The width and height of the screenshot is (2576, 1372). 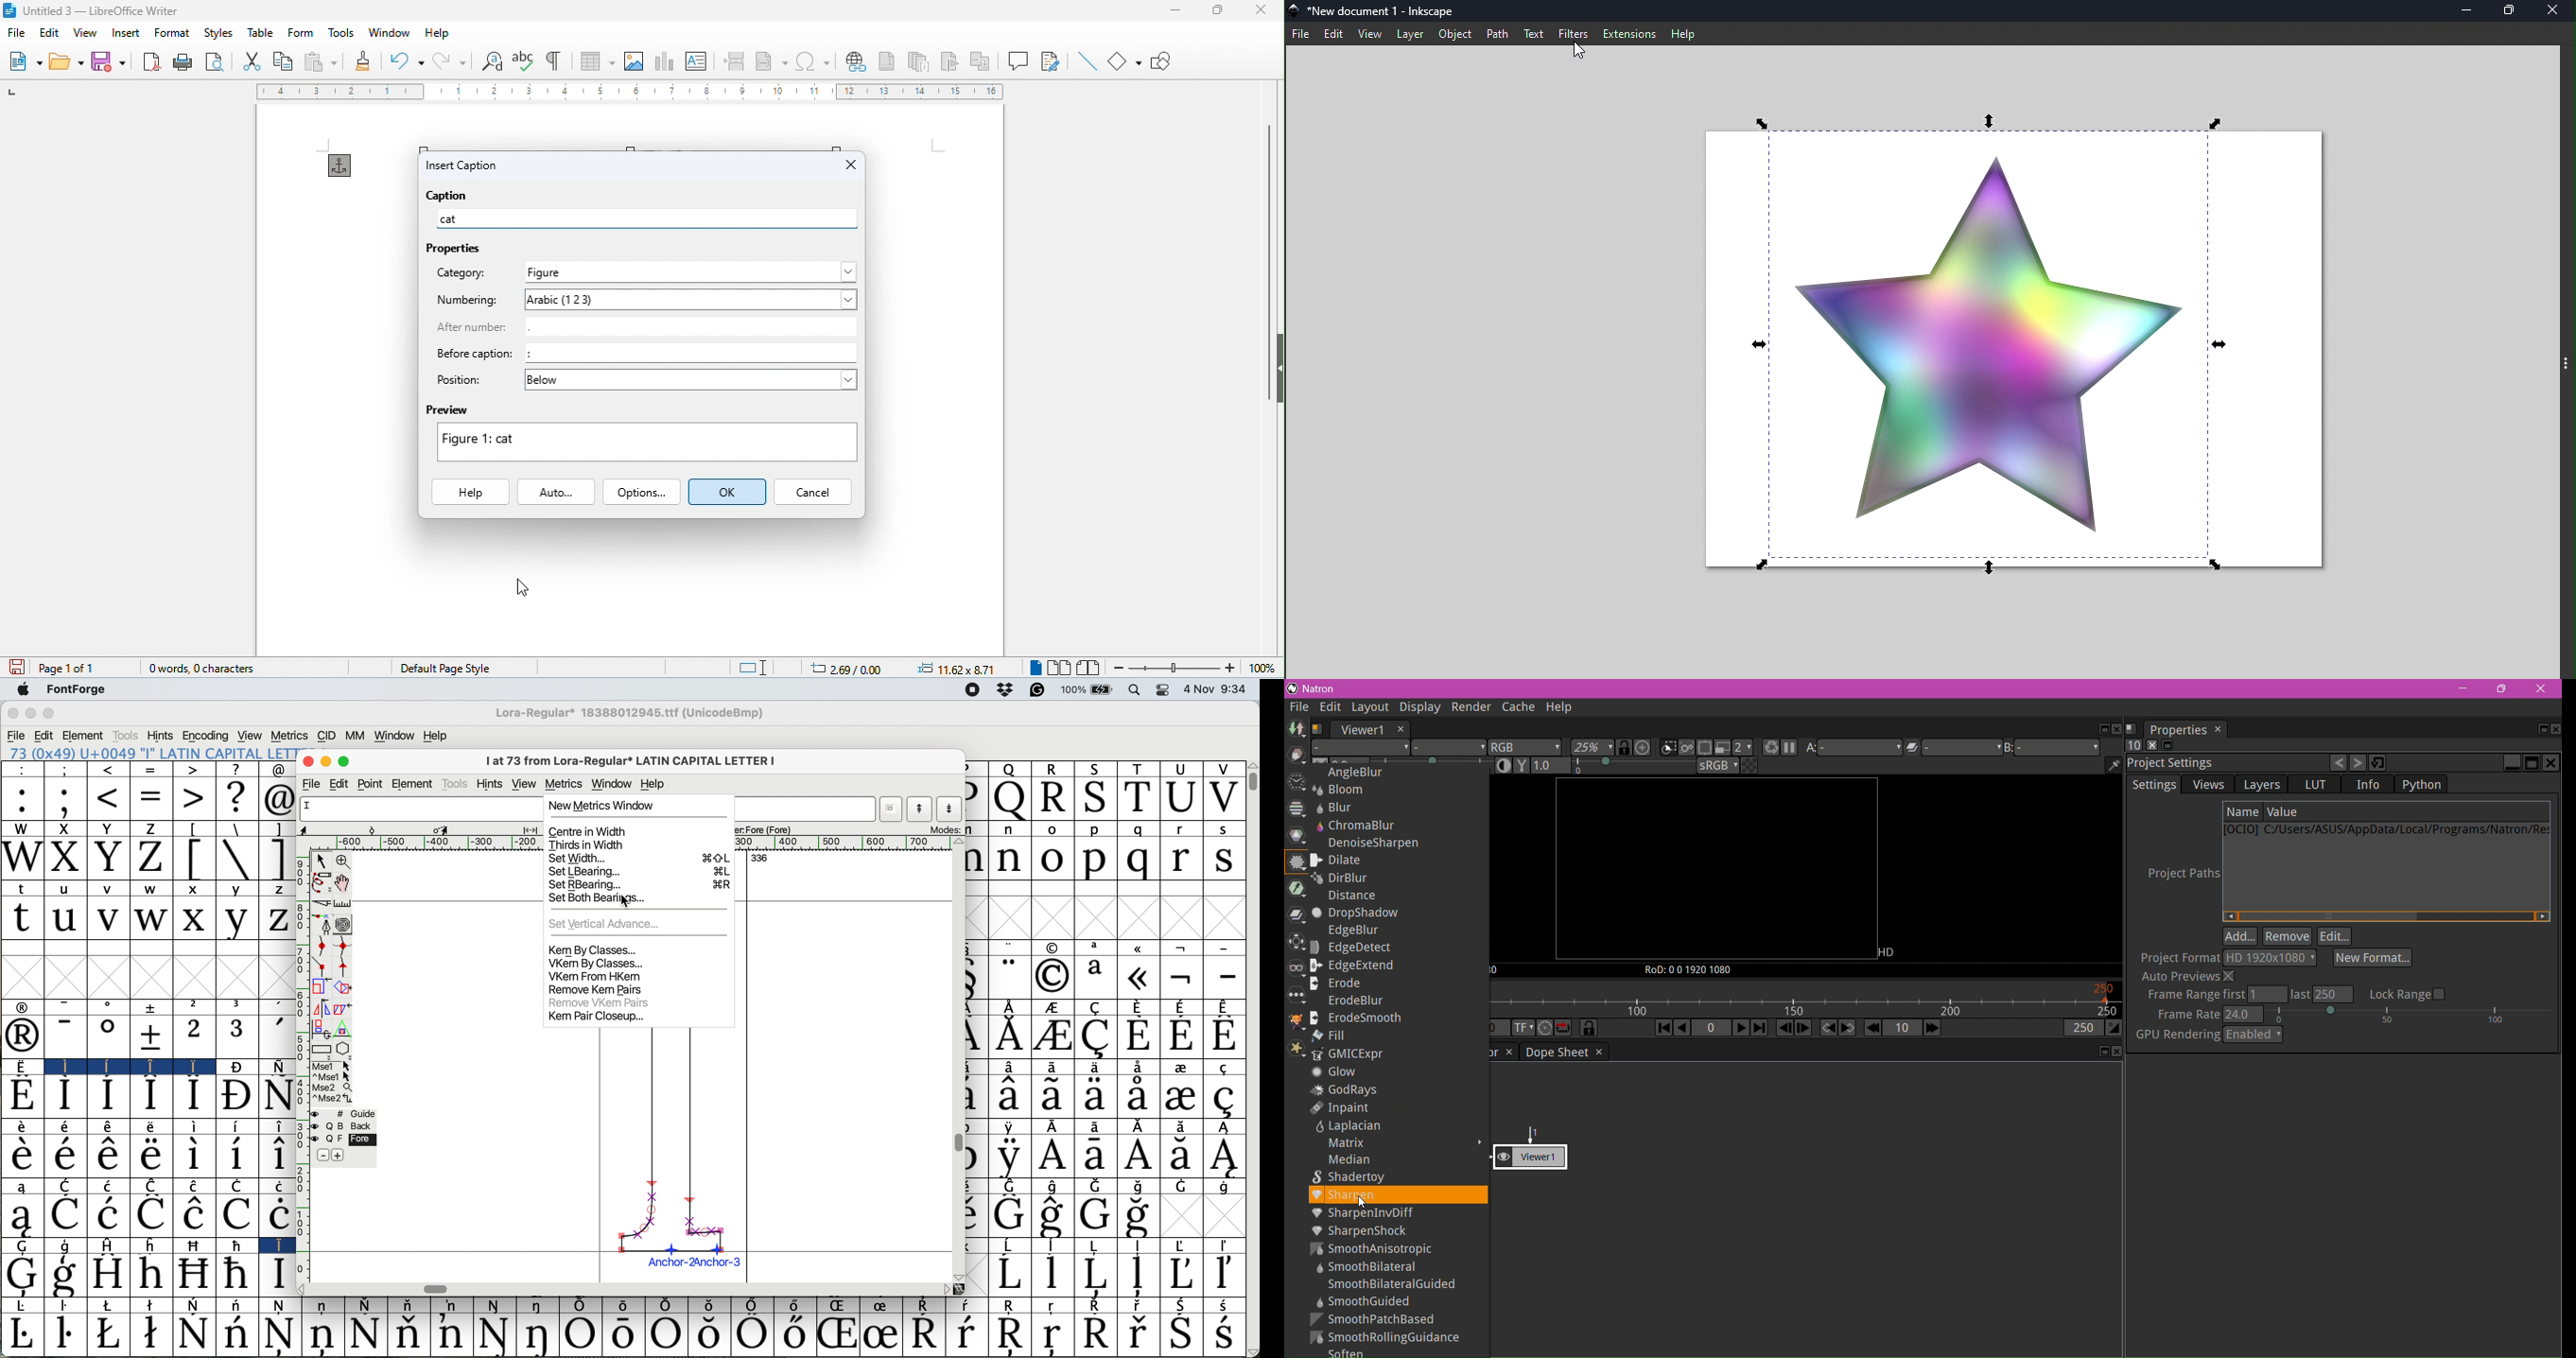 What do you see at coordinates (525, 60) in the screenshot?
I see `spelling` at bounding box center [525, 60].